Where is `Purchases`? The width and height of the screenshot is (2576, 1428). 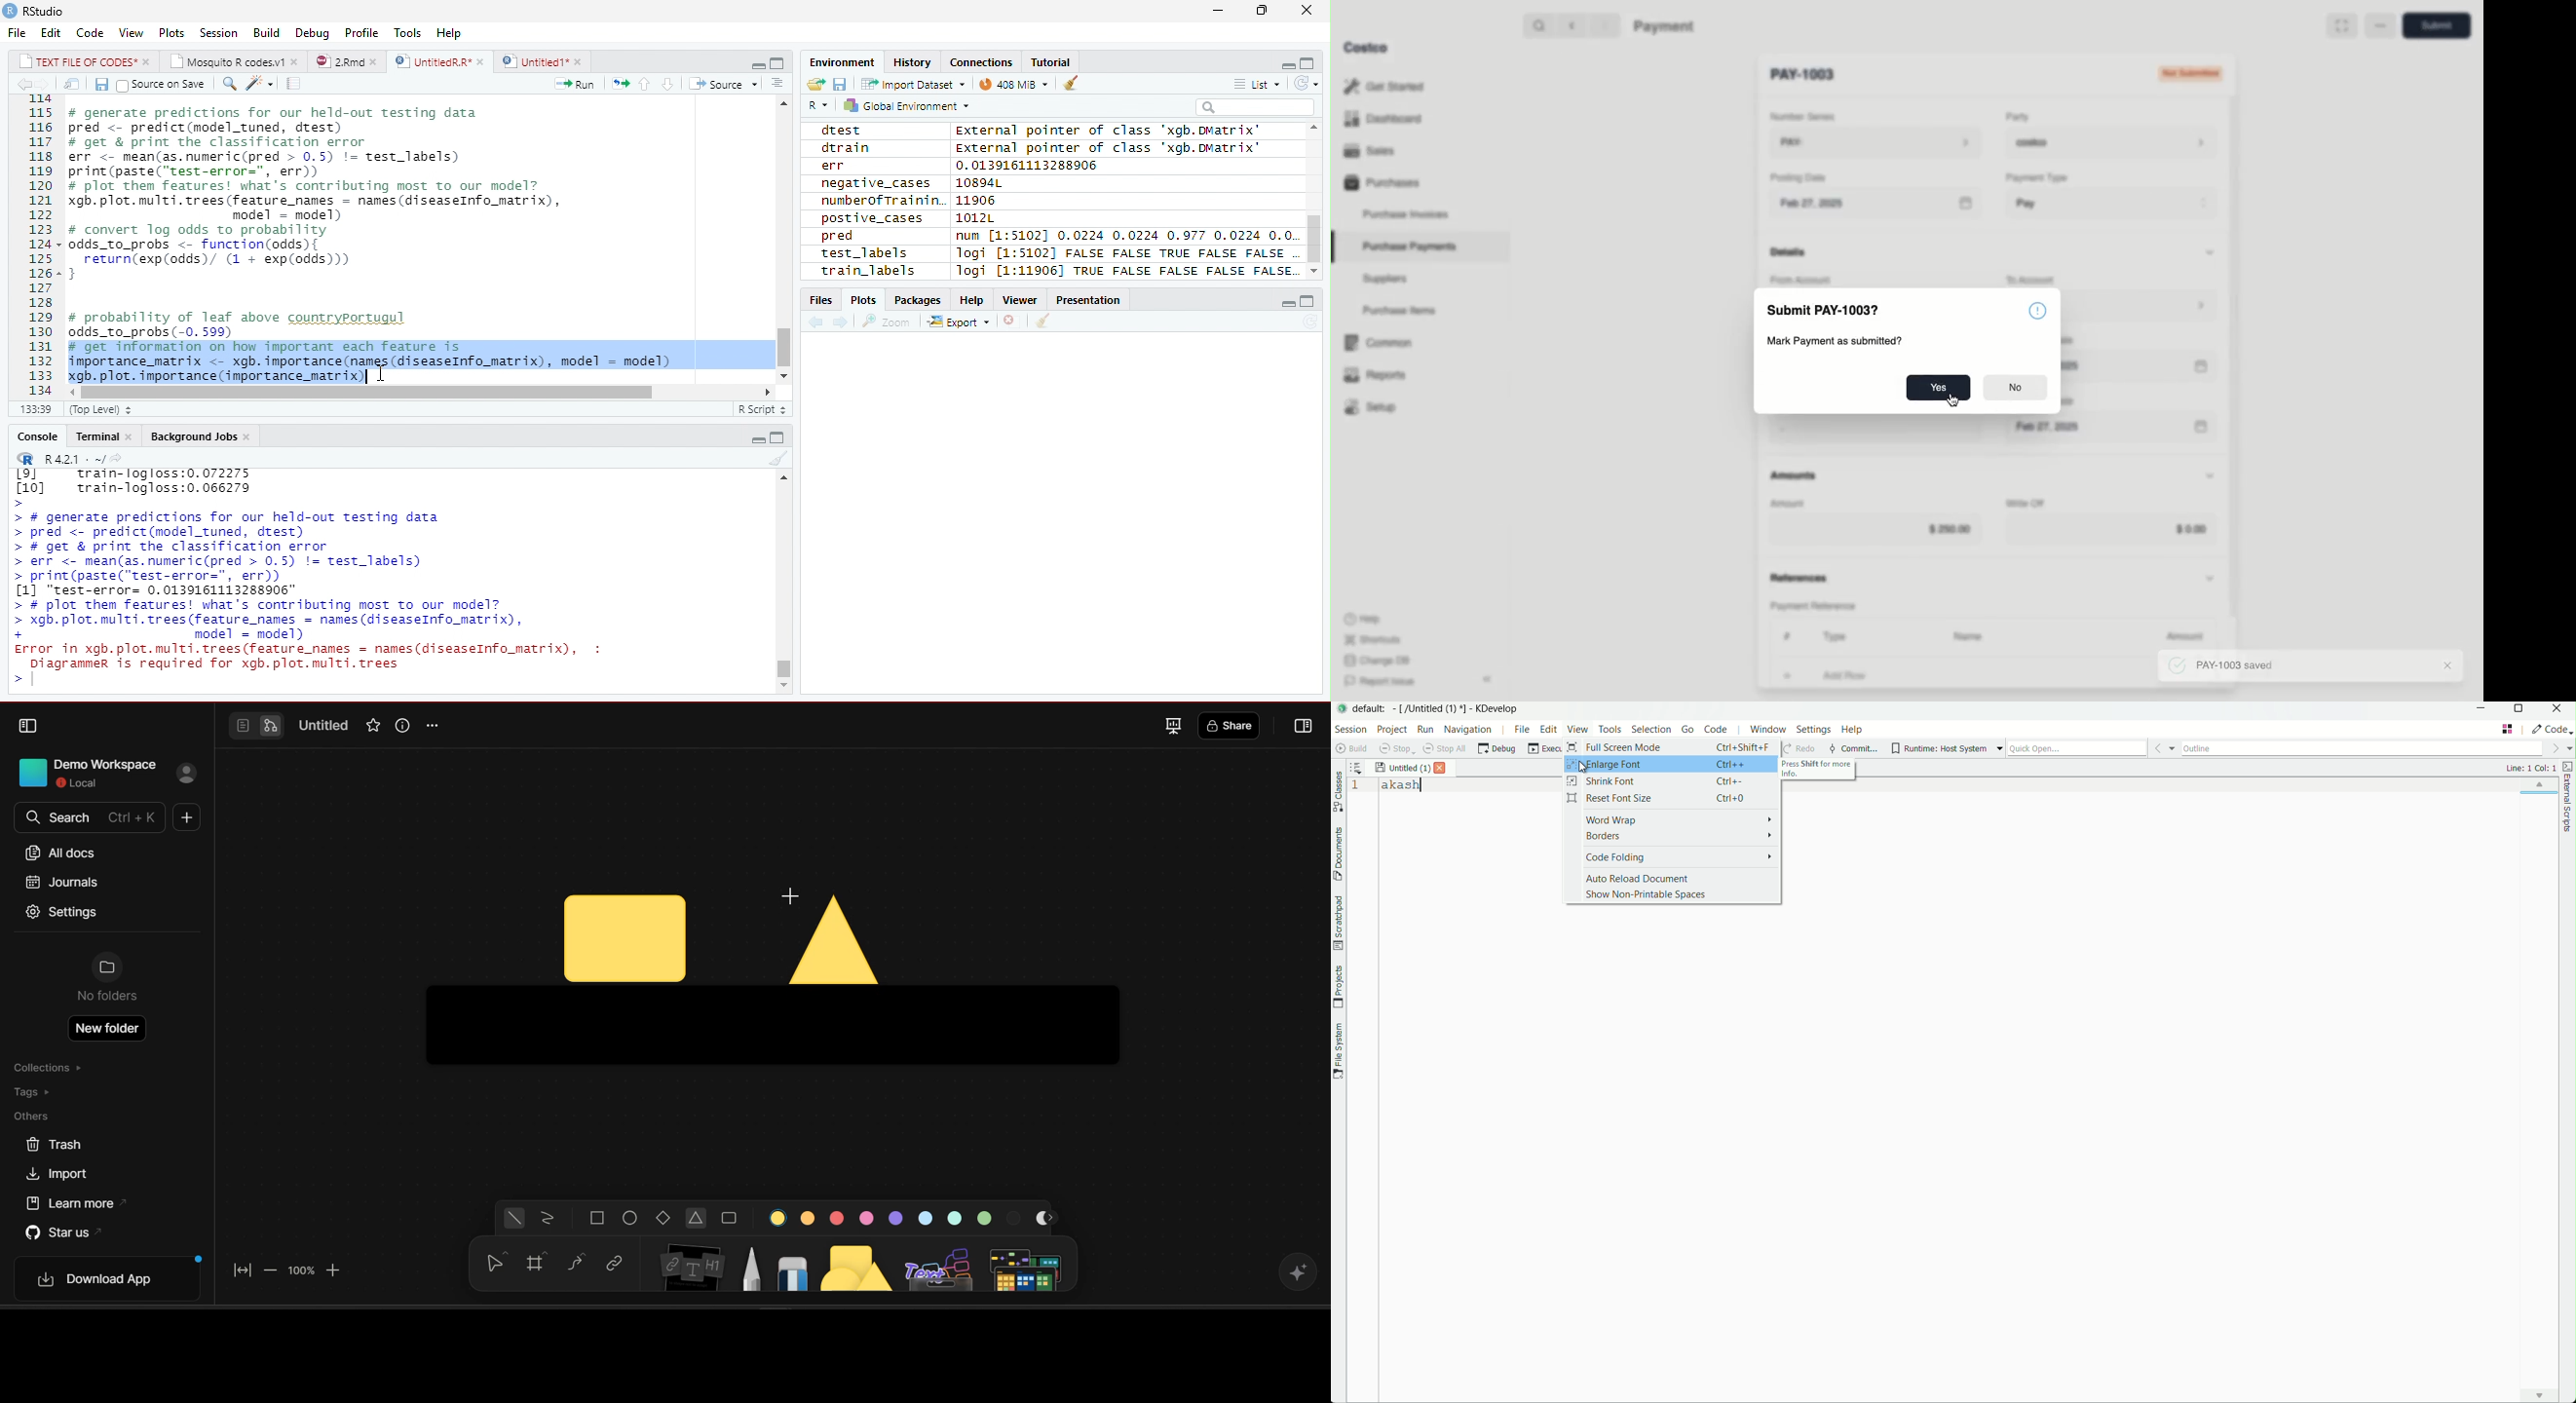
Purchases is located at coordinates (1381, 182).